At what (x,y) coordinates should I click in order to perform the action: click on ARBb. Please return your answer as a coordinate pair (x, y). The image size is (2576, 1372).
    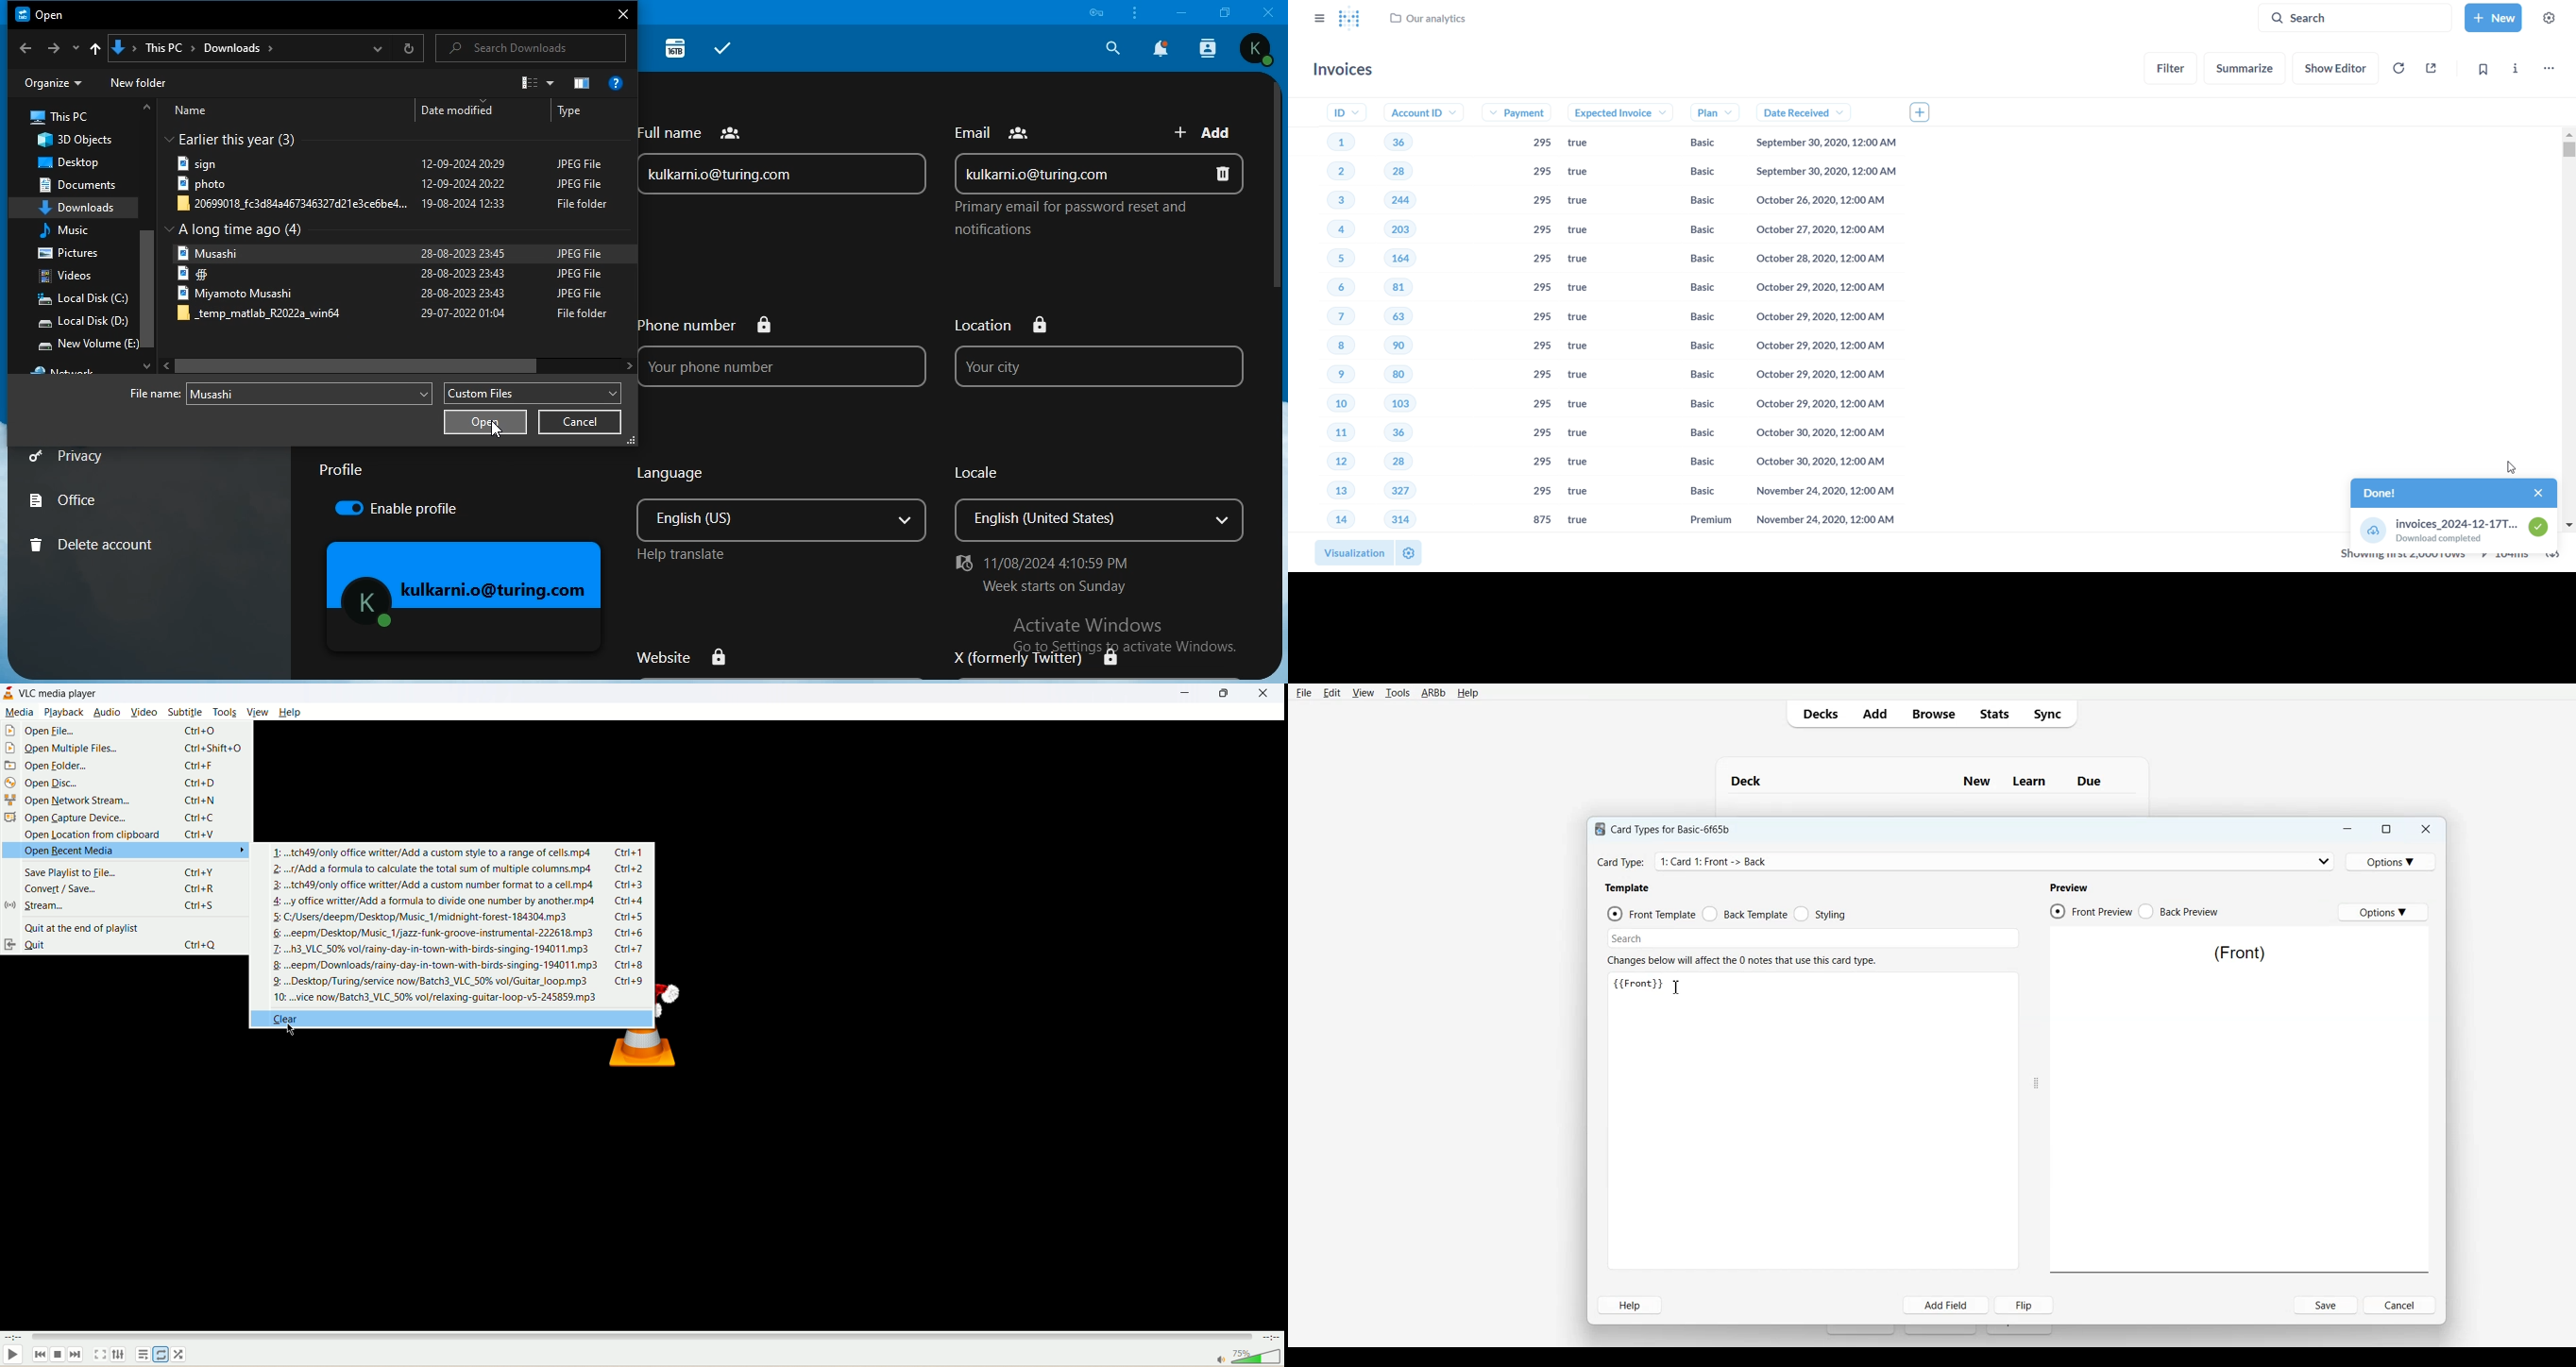
    Looking at the image, I should click on (1434, 693).